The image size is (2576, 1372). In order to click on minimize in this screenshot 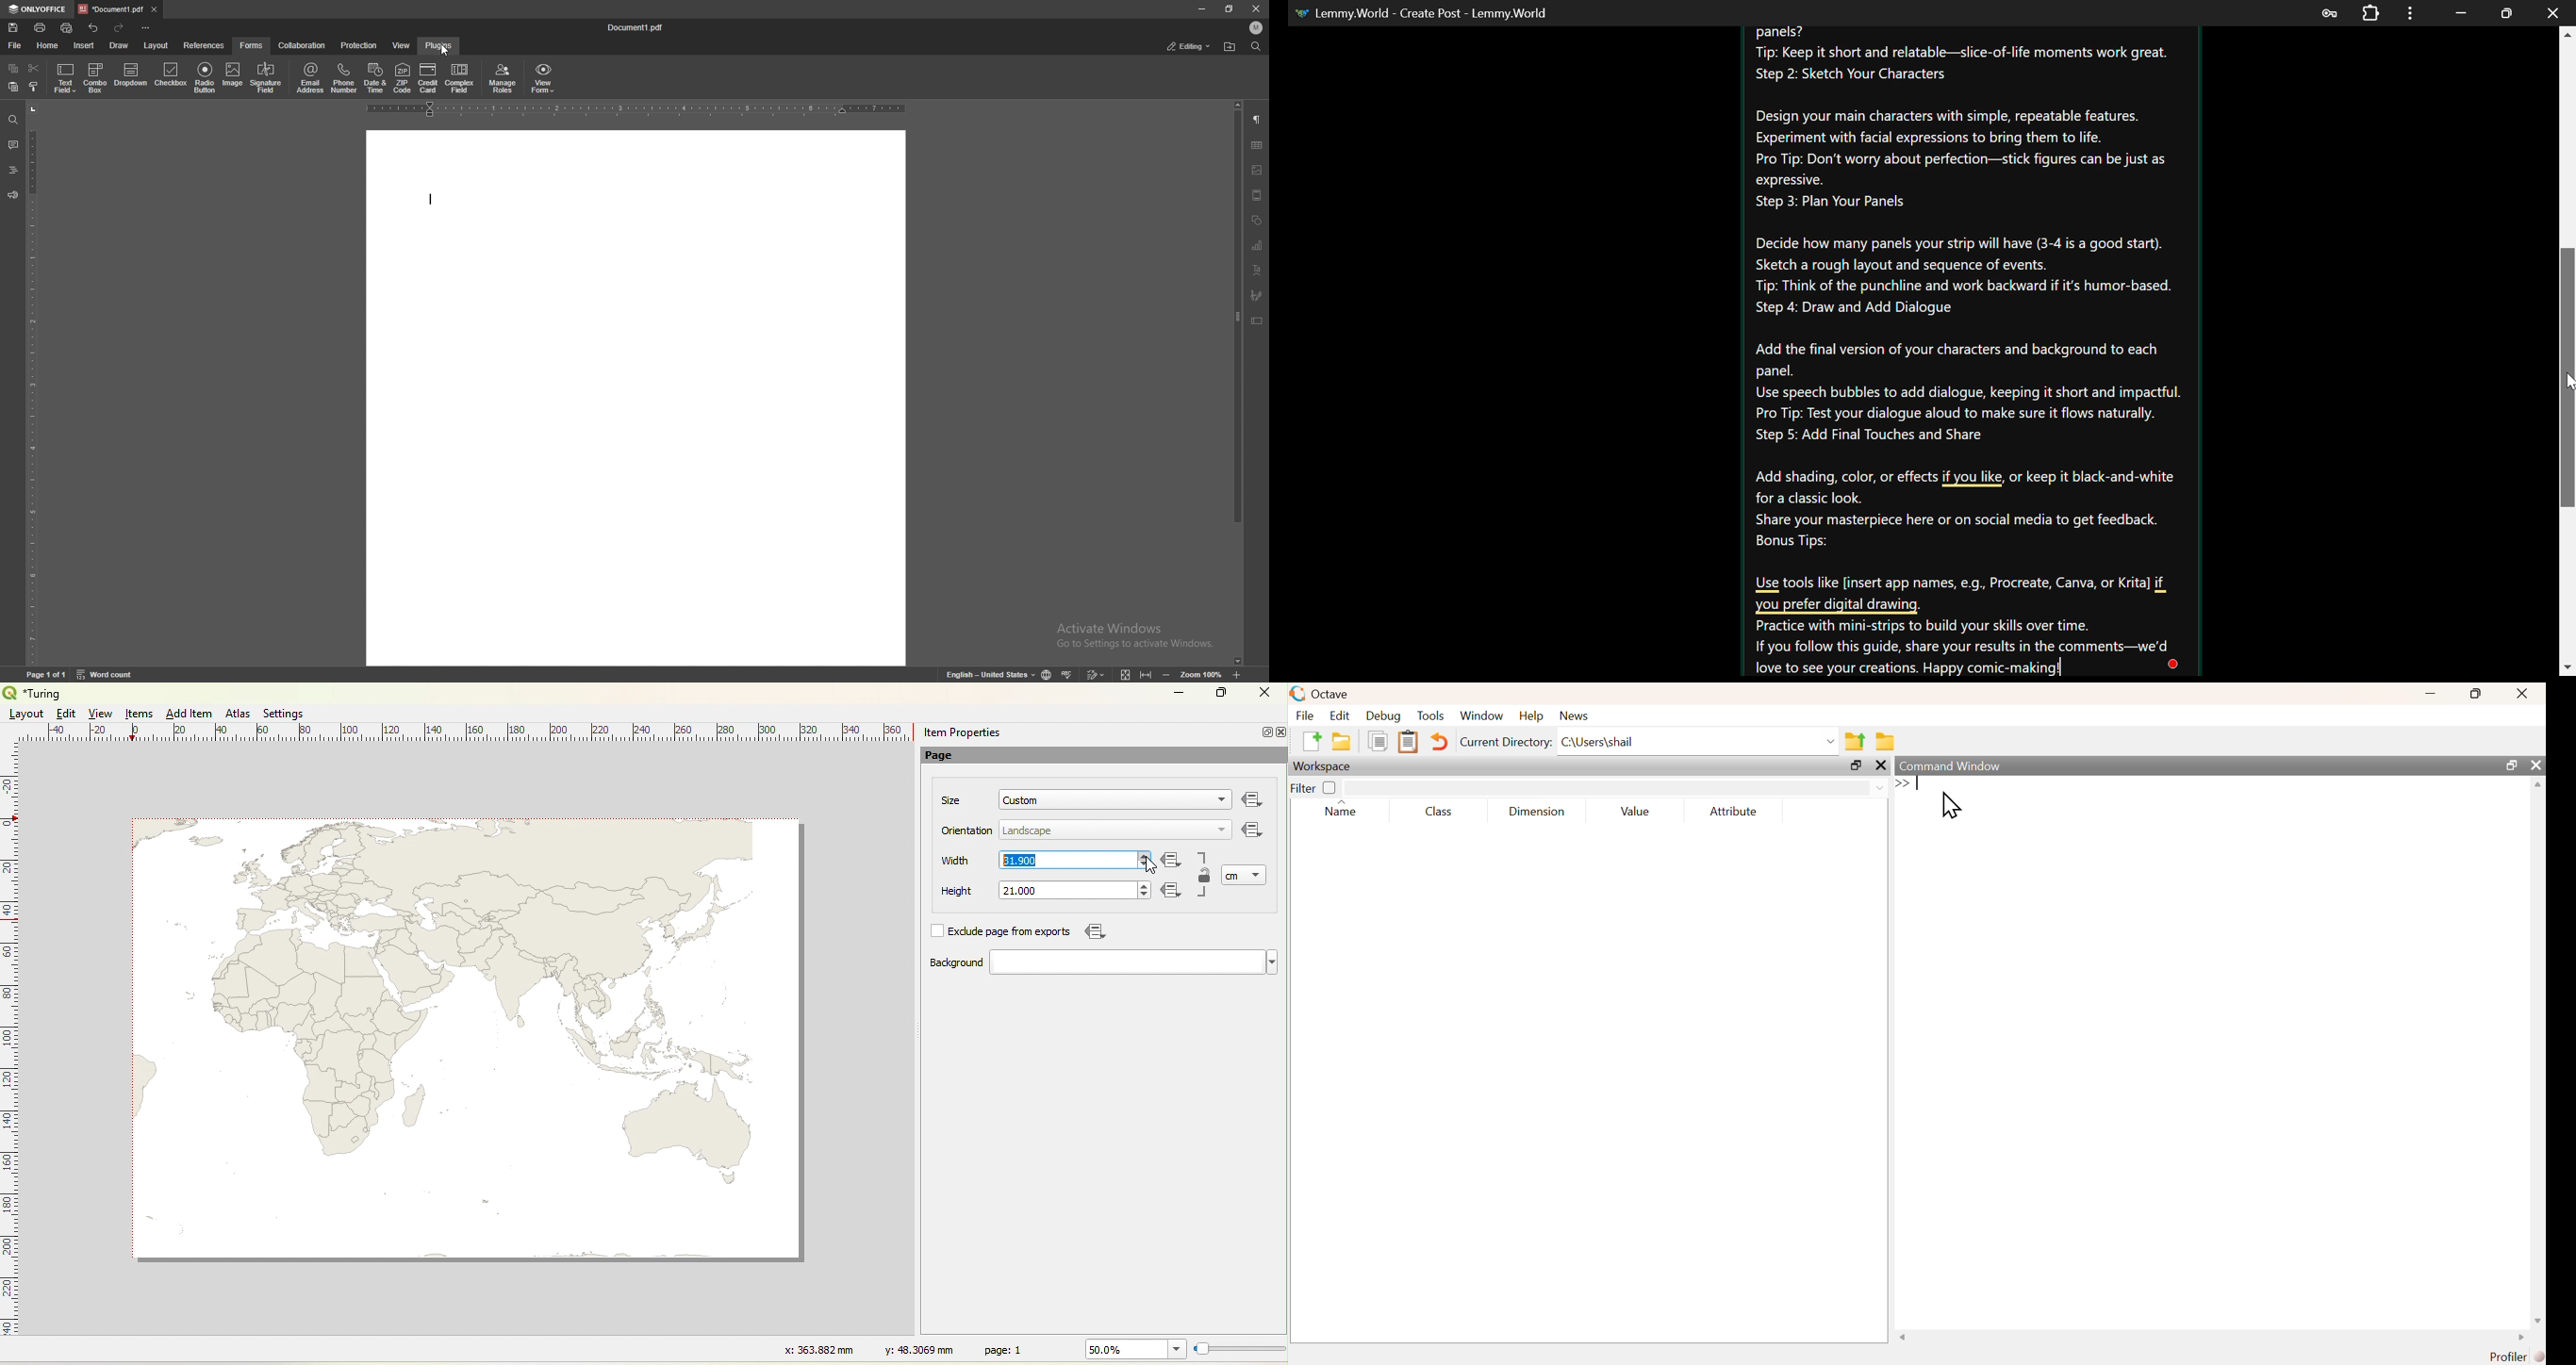, I will do `click(2431, 694)`.